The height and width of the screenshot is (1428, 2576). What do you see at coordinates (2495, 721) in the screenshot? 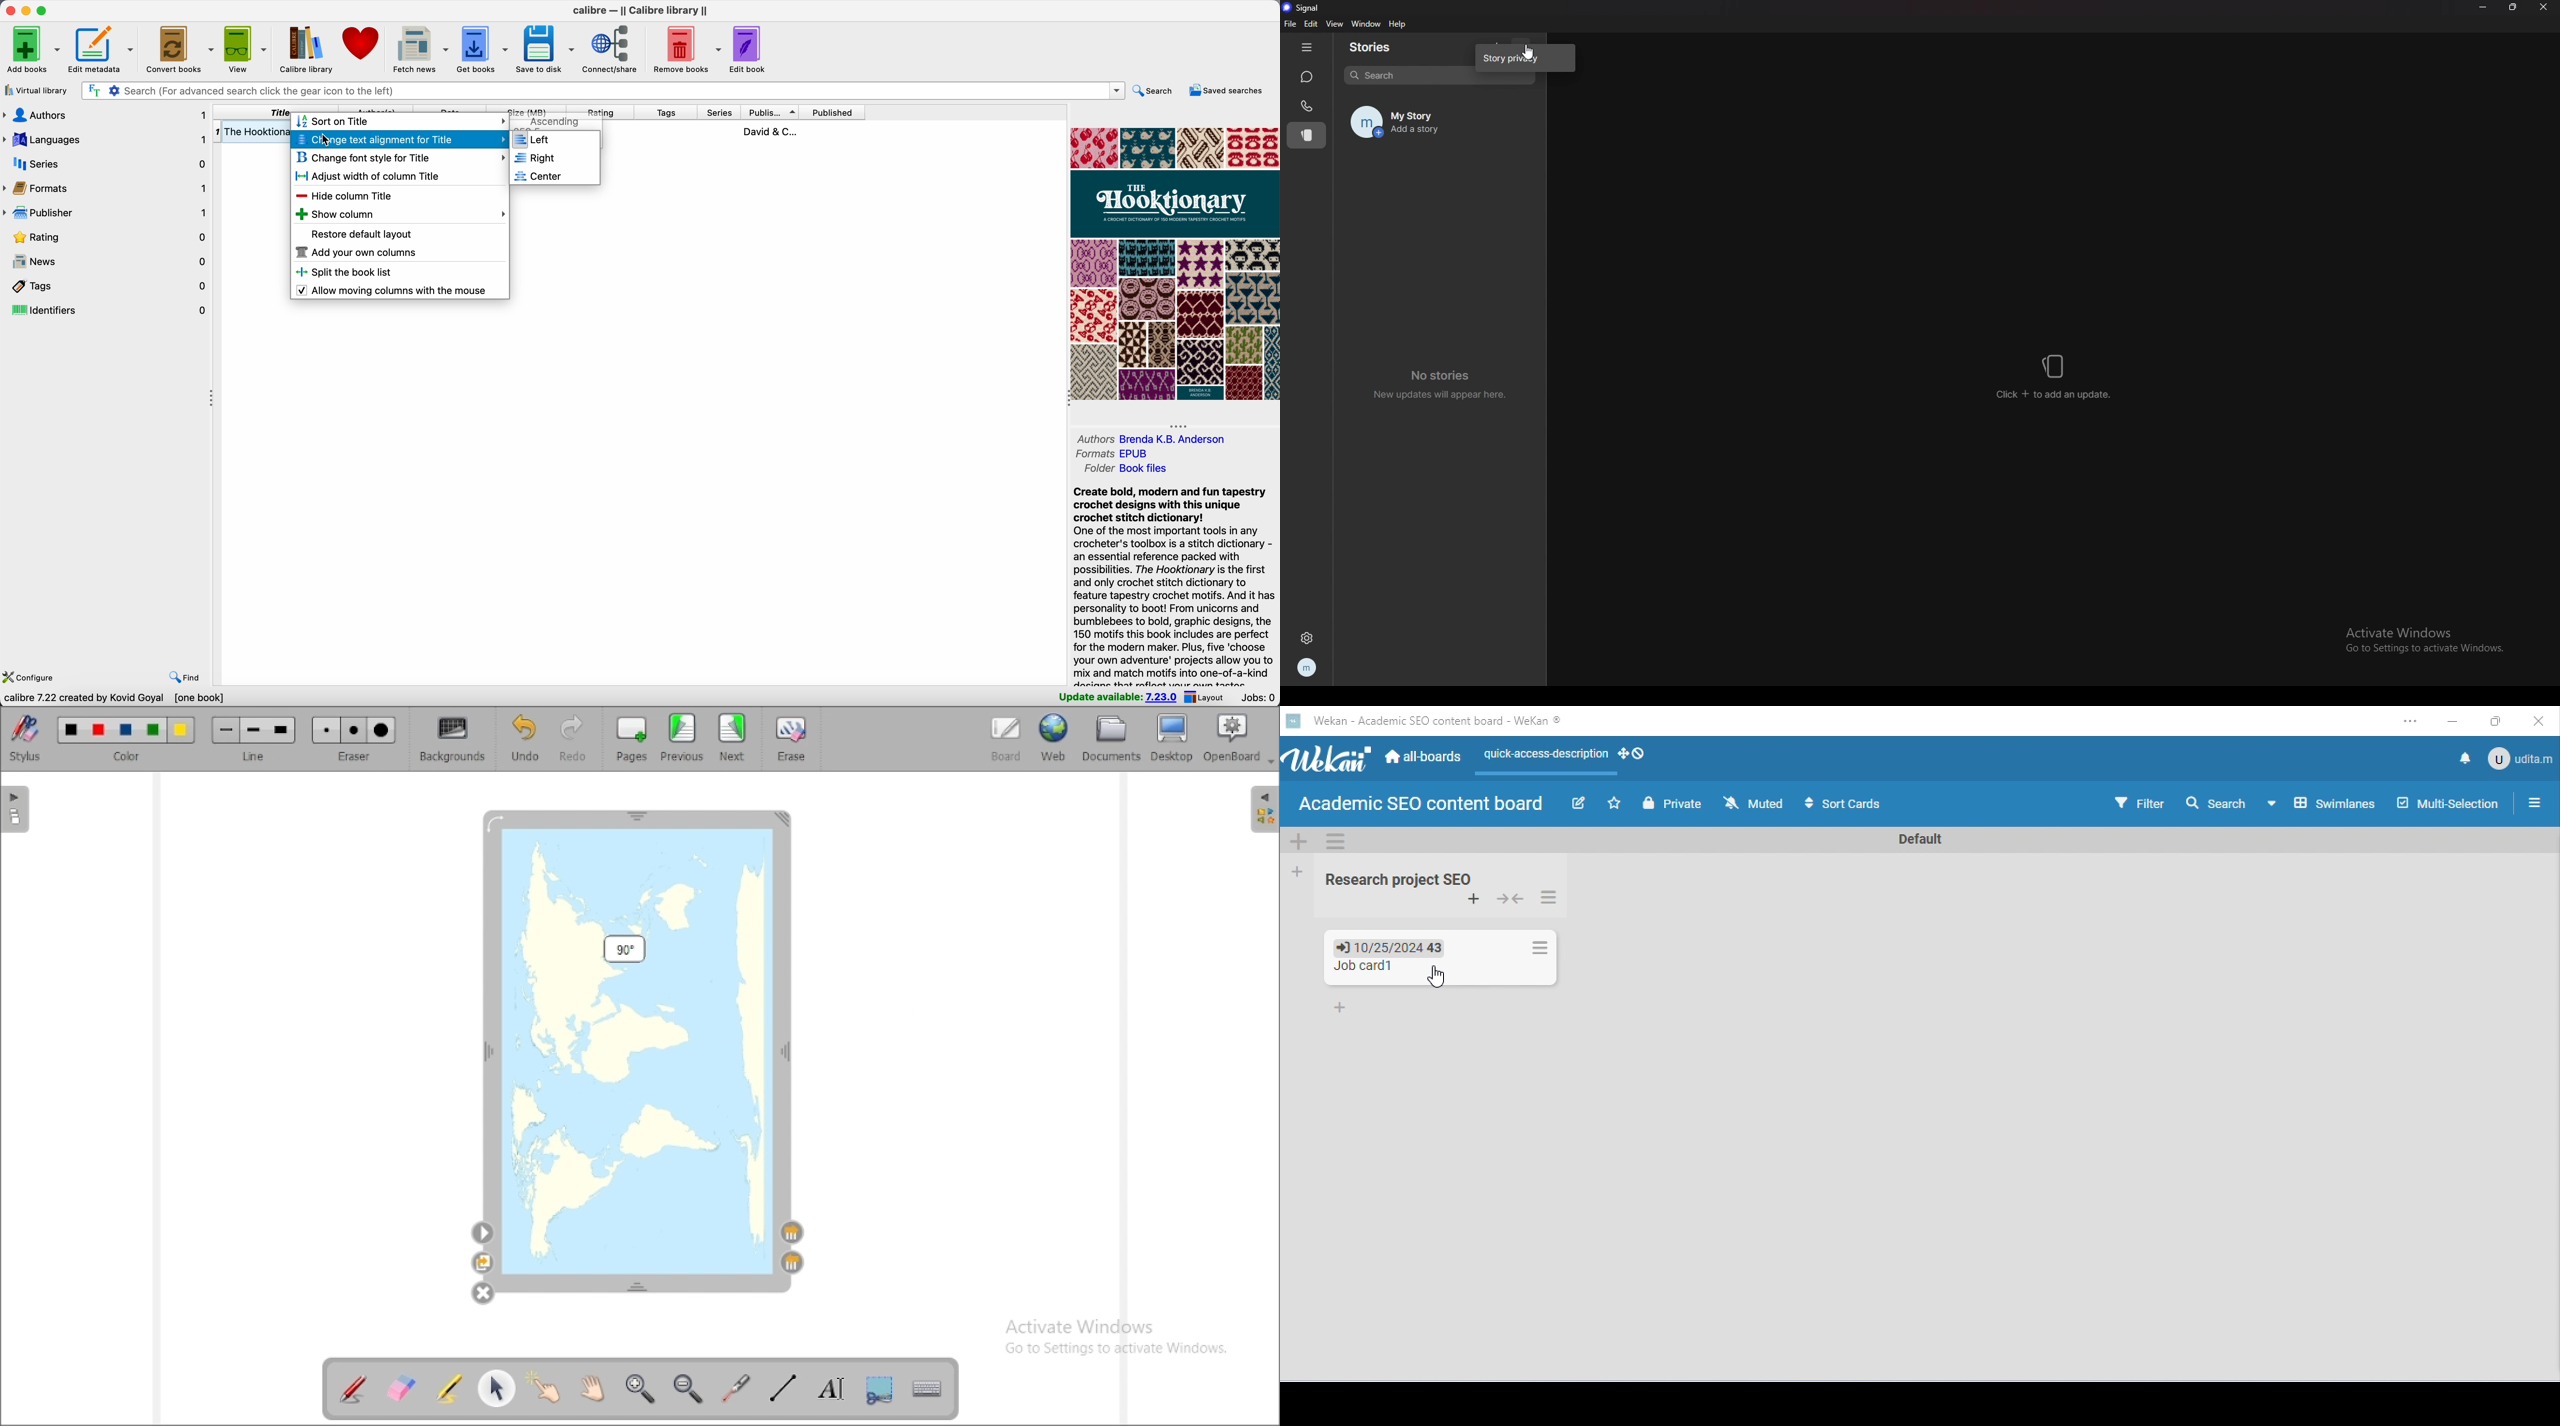
I see `maximize` at bounding box center [2495, 721].